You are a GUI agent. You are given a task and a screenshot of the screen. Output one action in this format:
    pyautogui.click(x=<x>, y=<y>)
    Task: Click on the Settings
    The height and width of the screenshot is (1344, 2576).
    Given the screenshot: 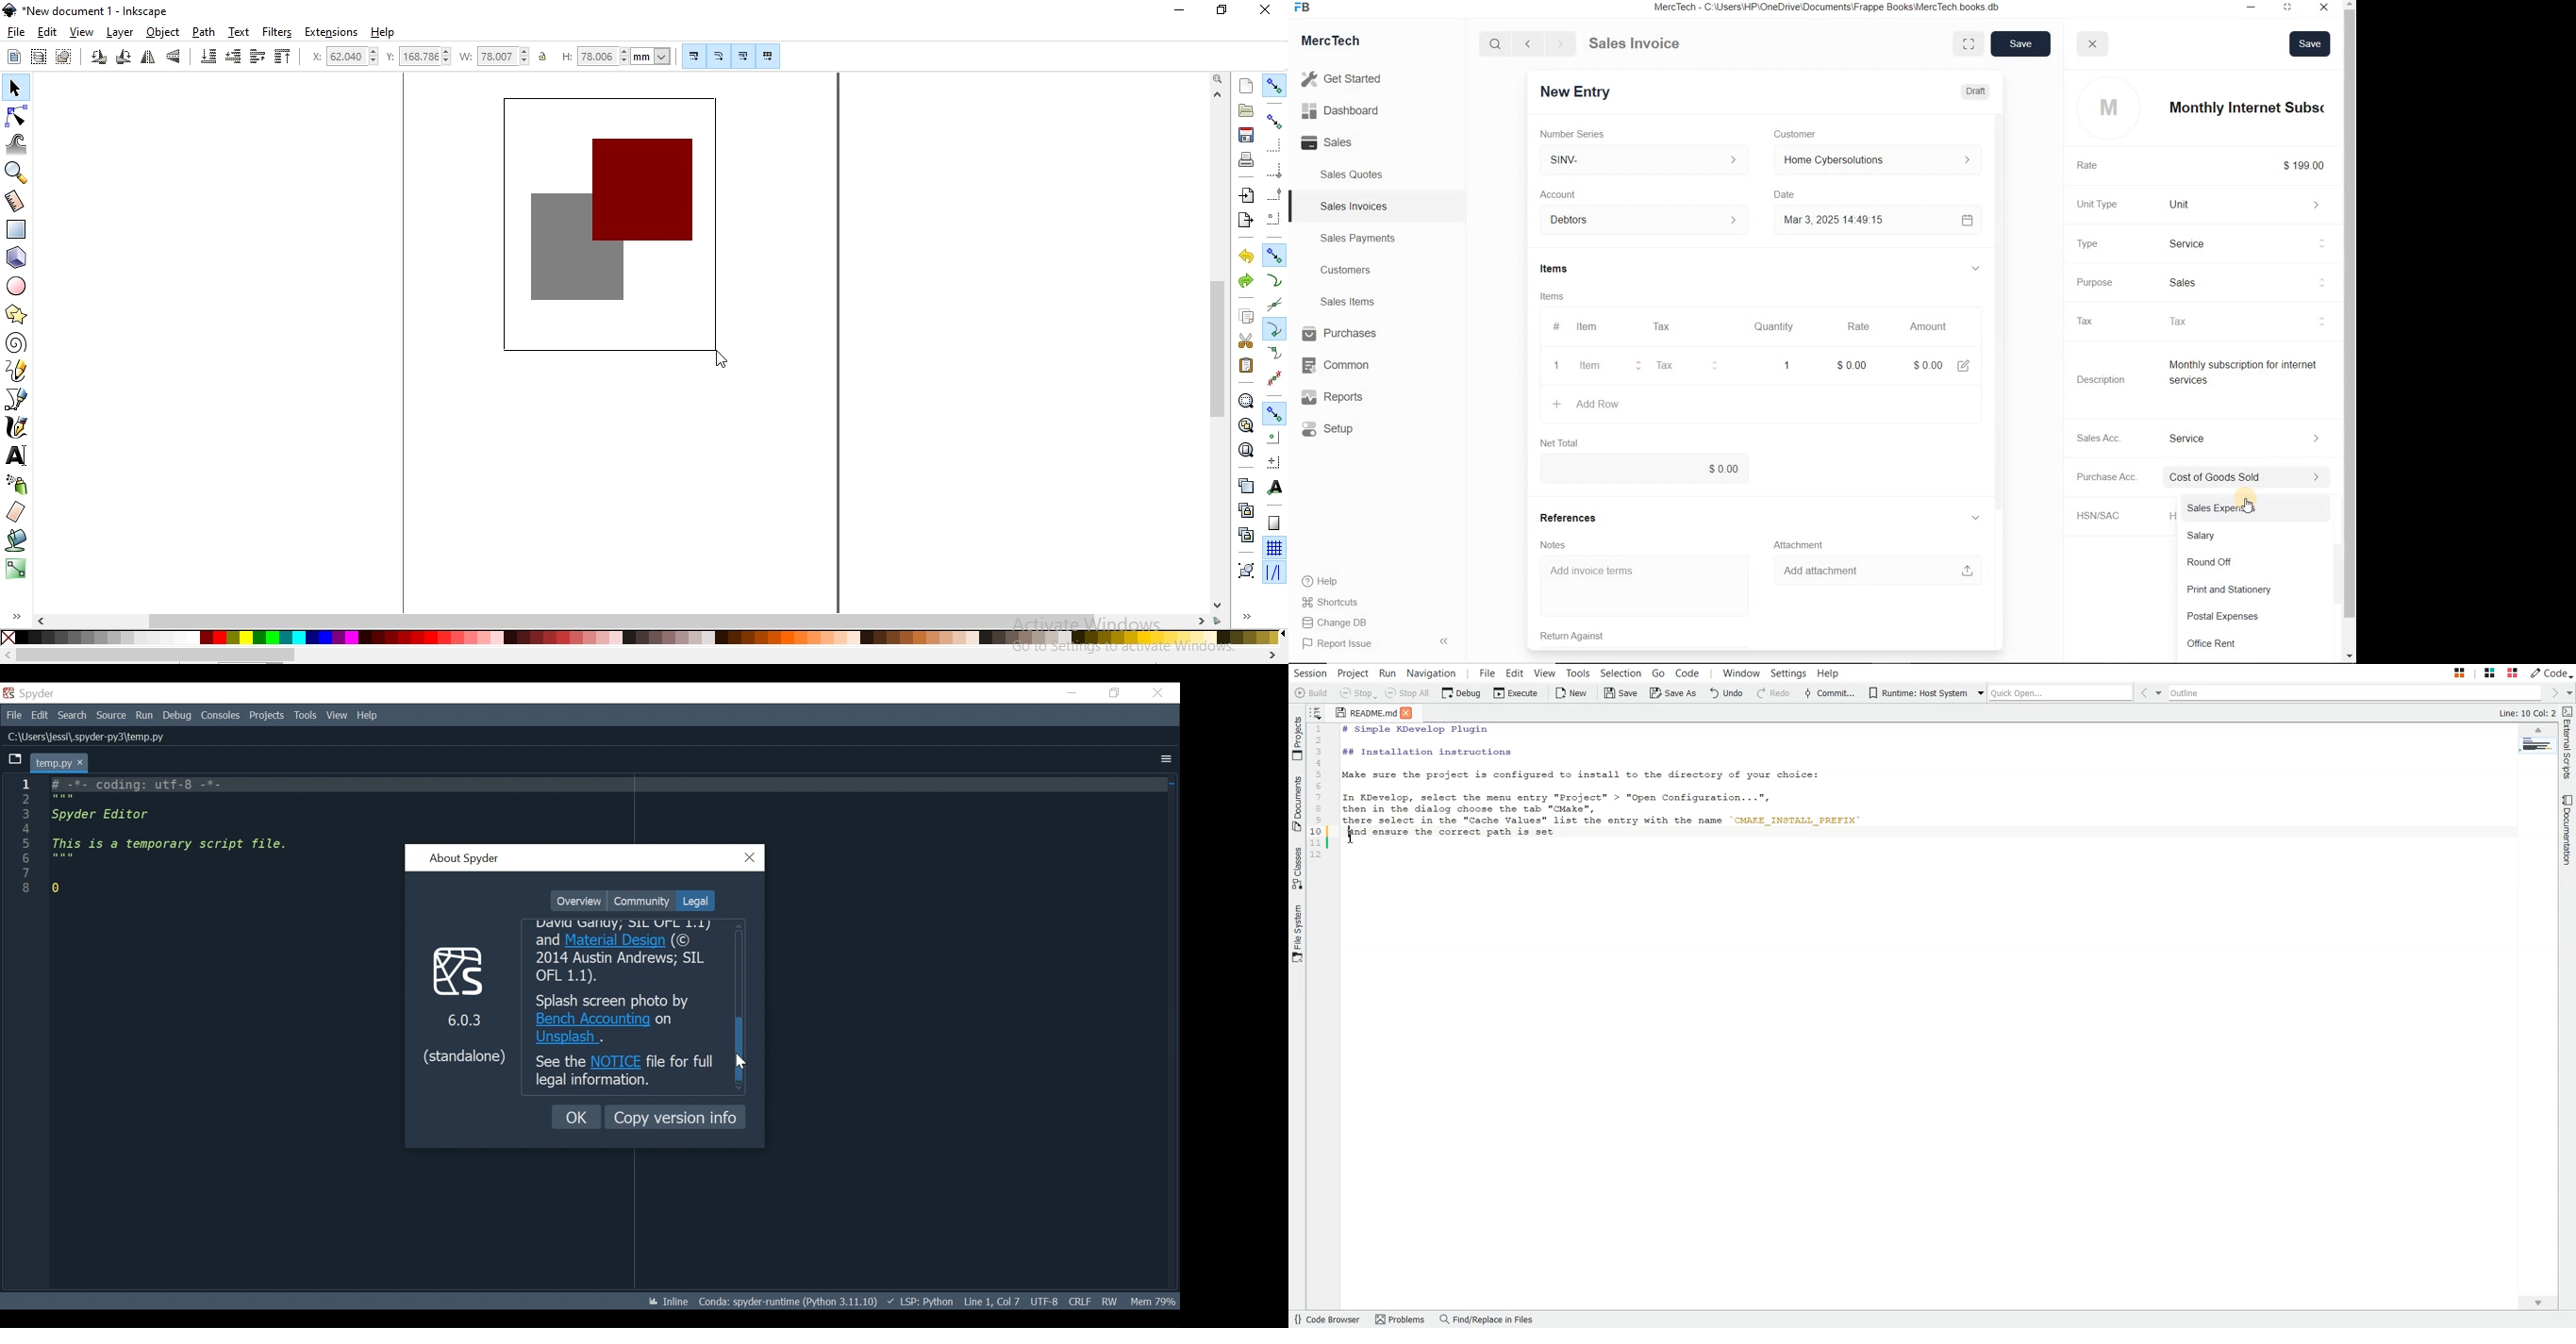 What is the action you would take?
    pyautogui.click(x=1790, y=672)
    